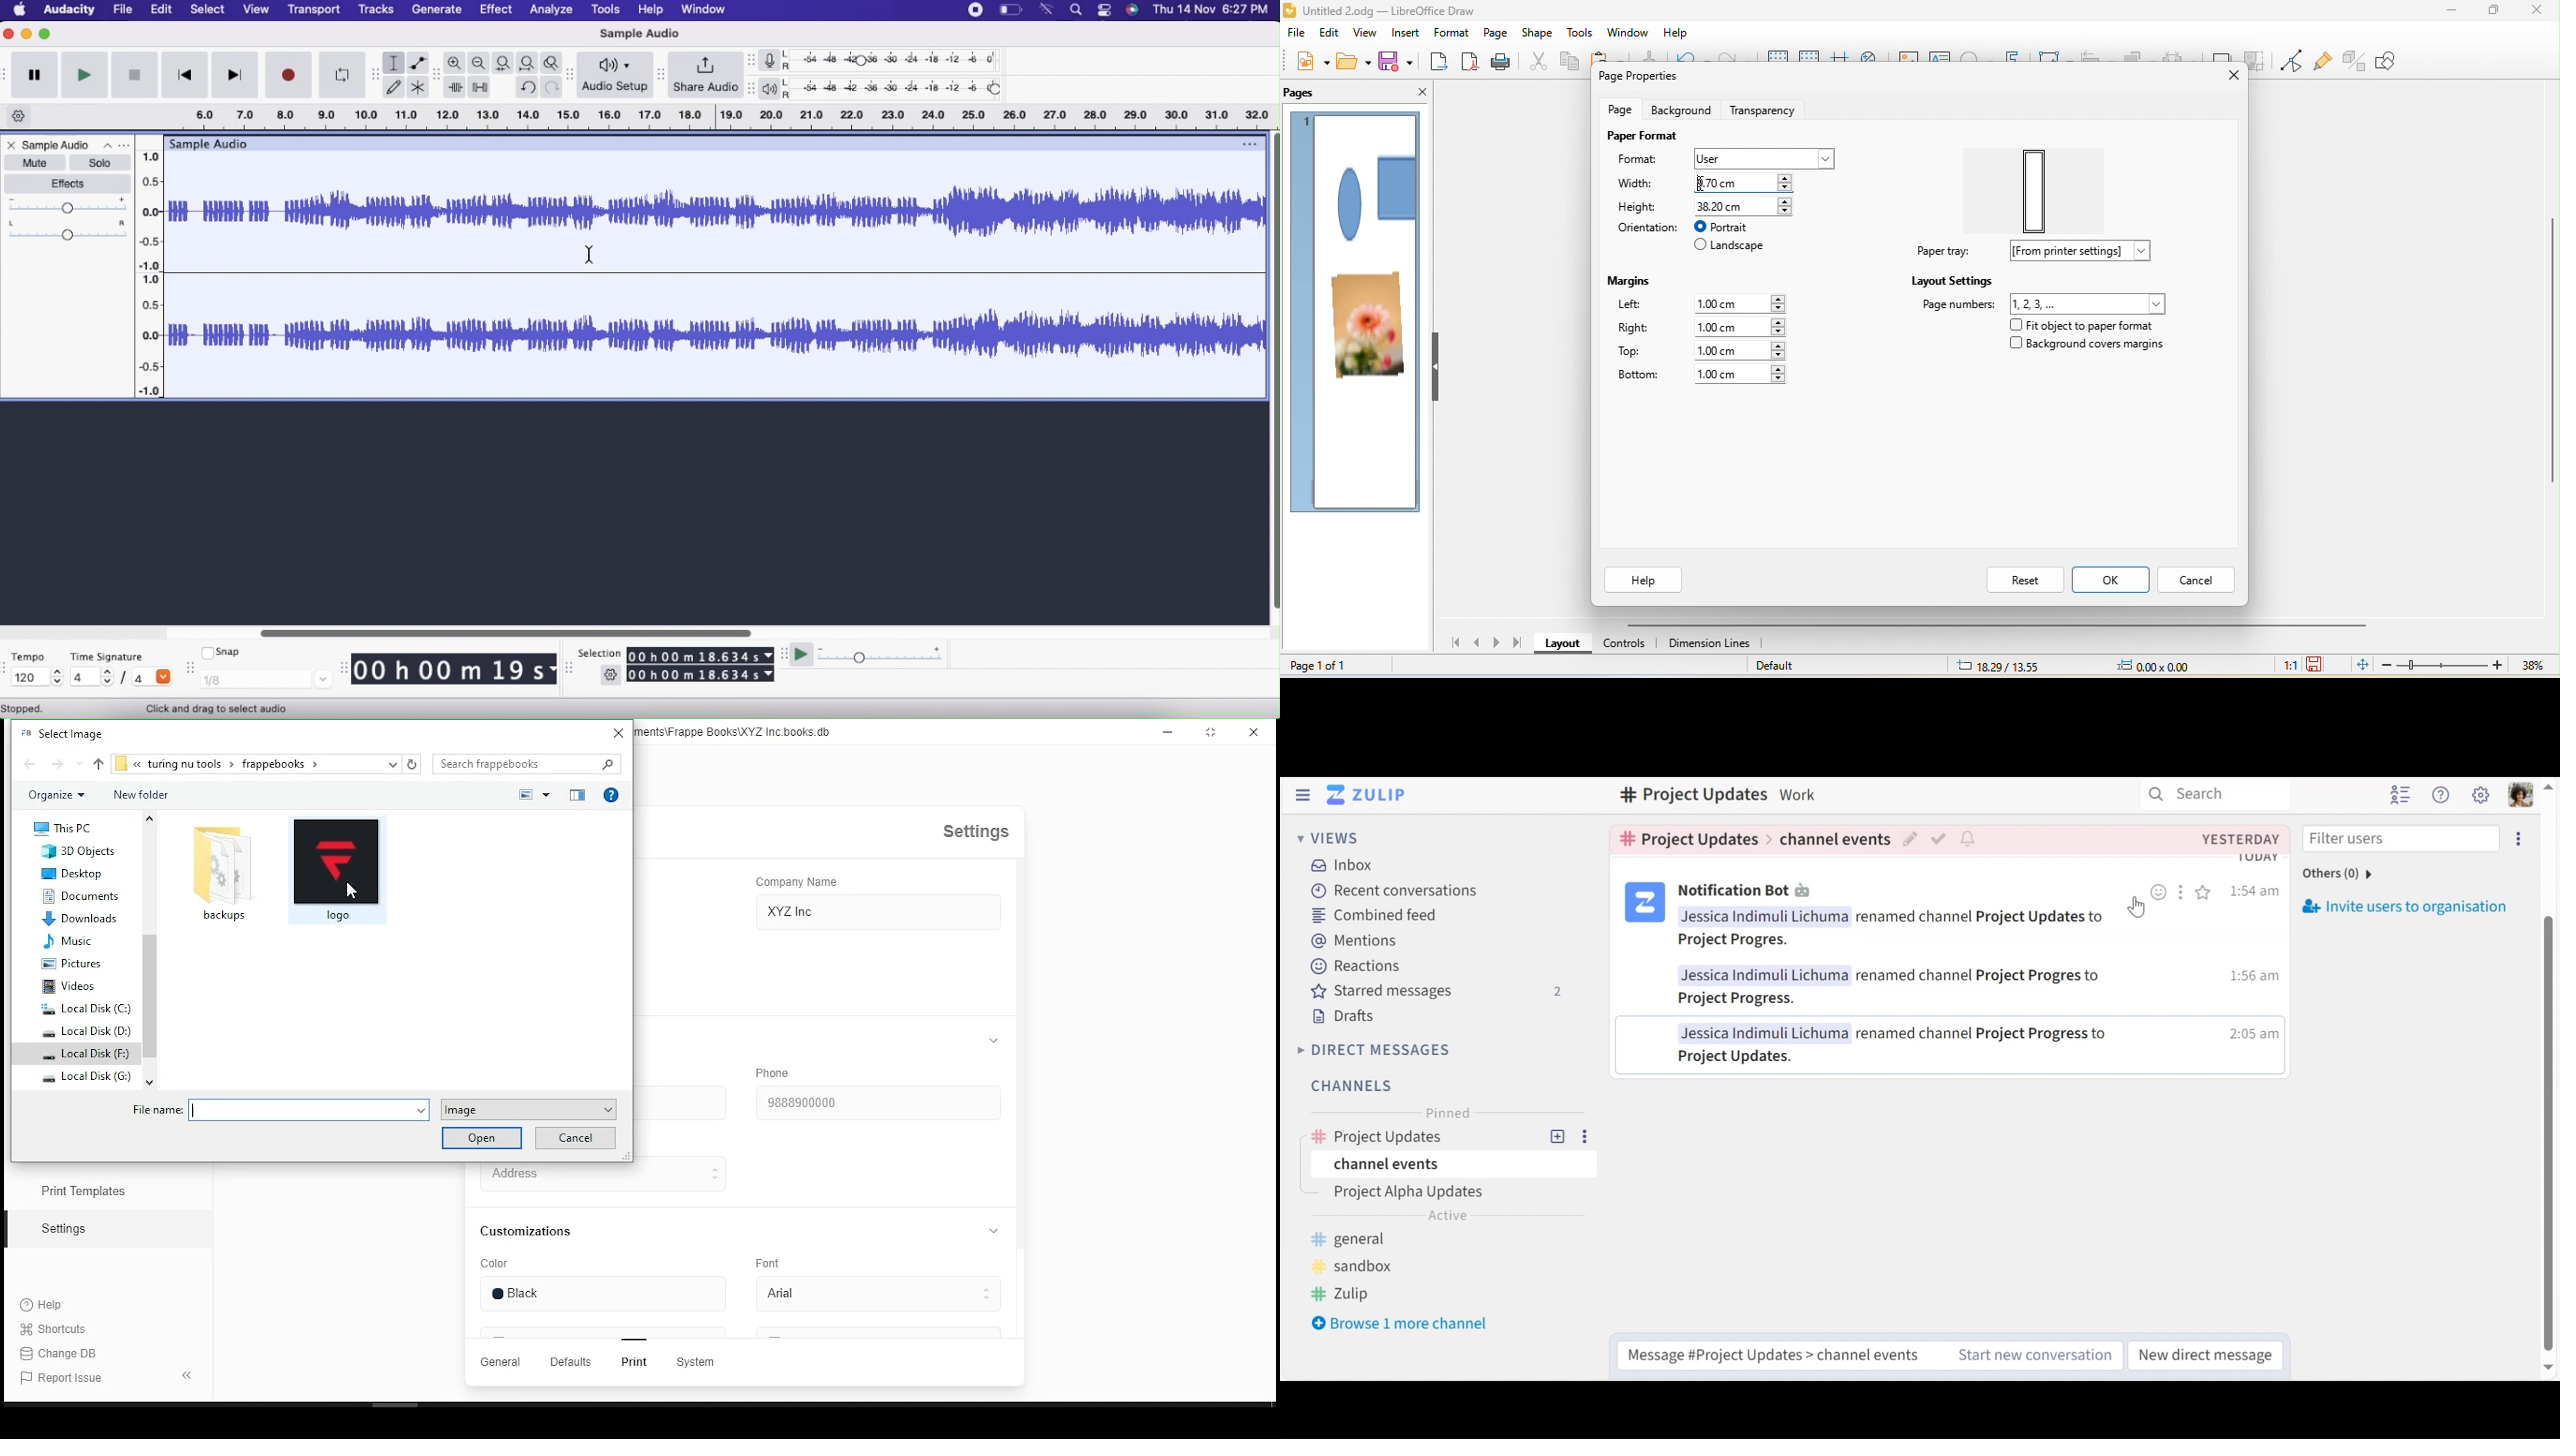 This screenshot has height=1456, width=2576. What do you see at coordinates (1643, 353) in the screenshot?
I see `top` at bounding box center [1643, 353].